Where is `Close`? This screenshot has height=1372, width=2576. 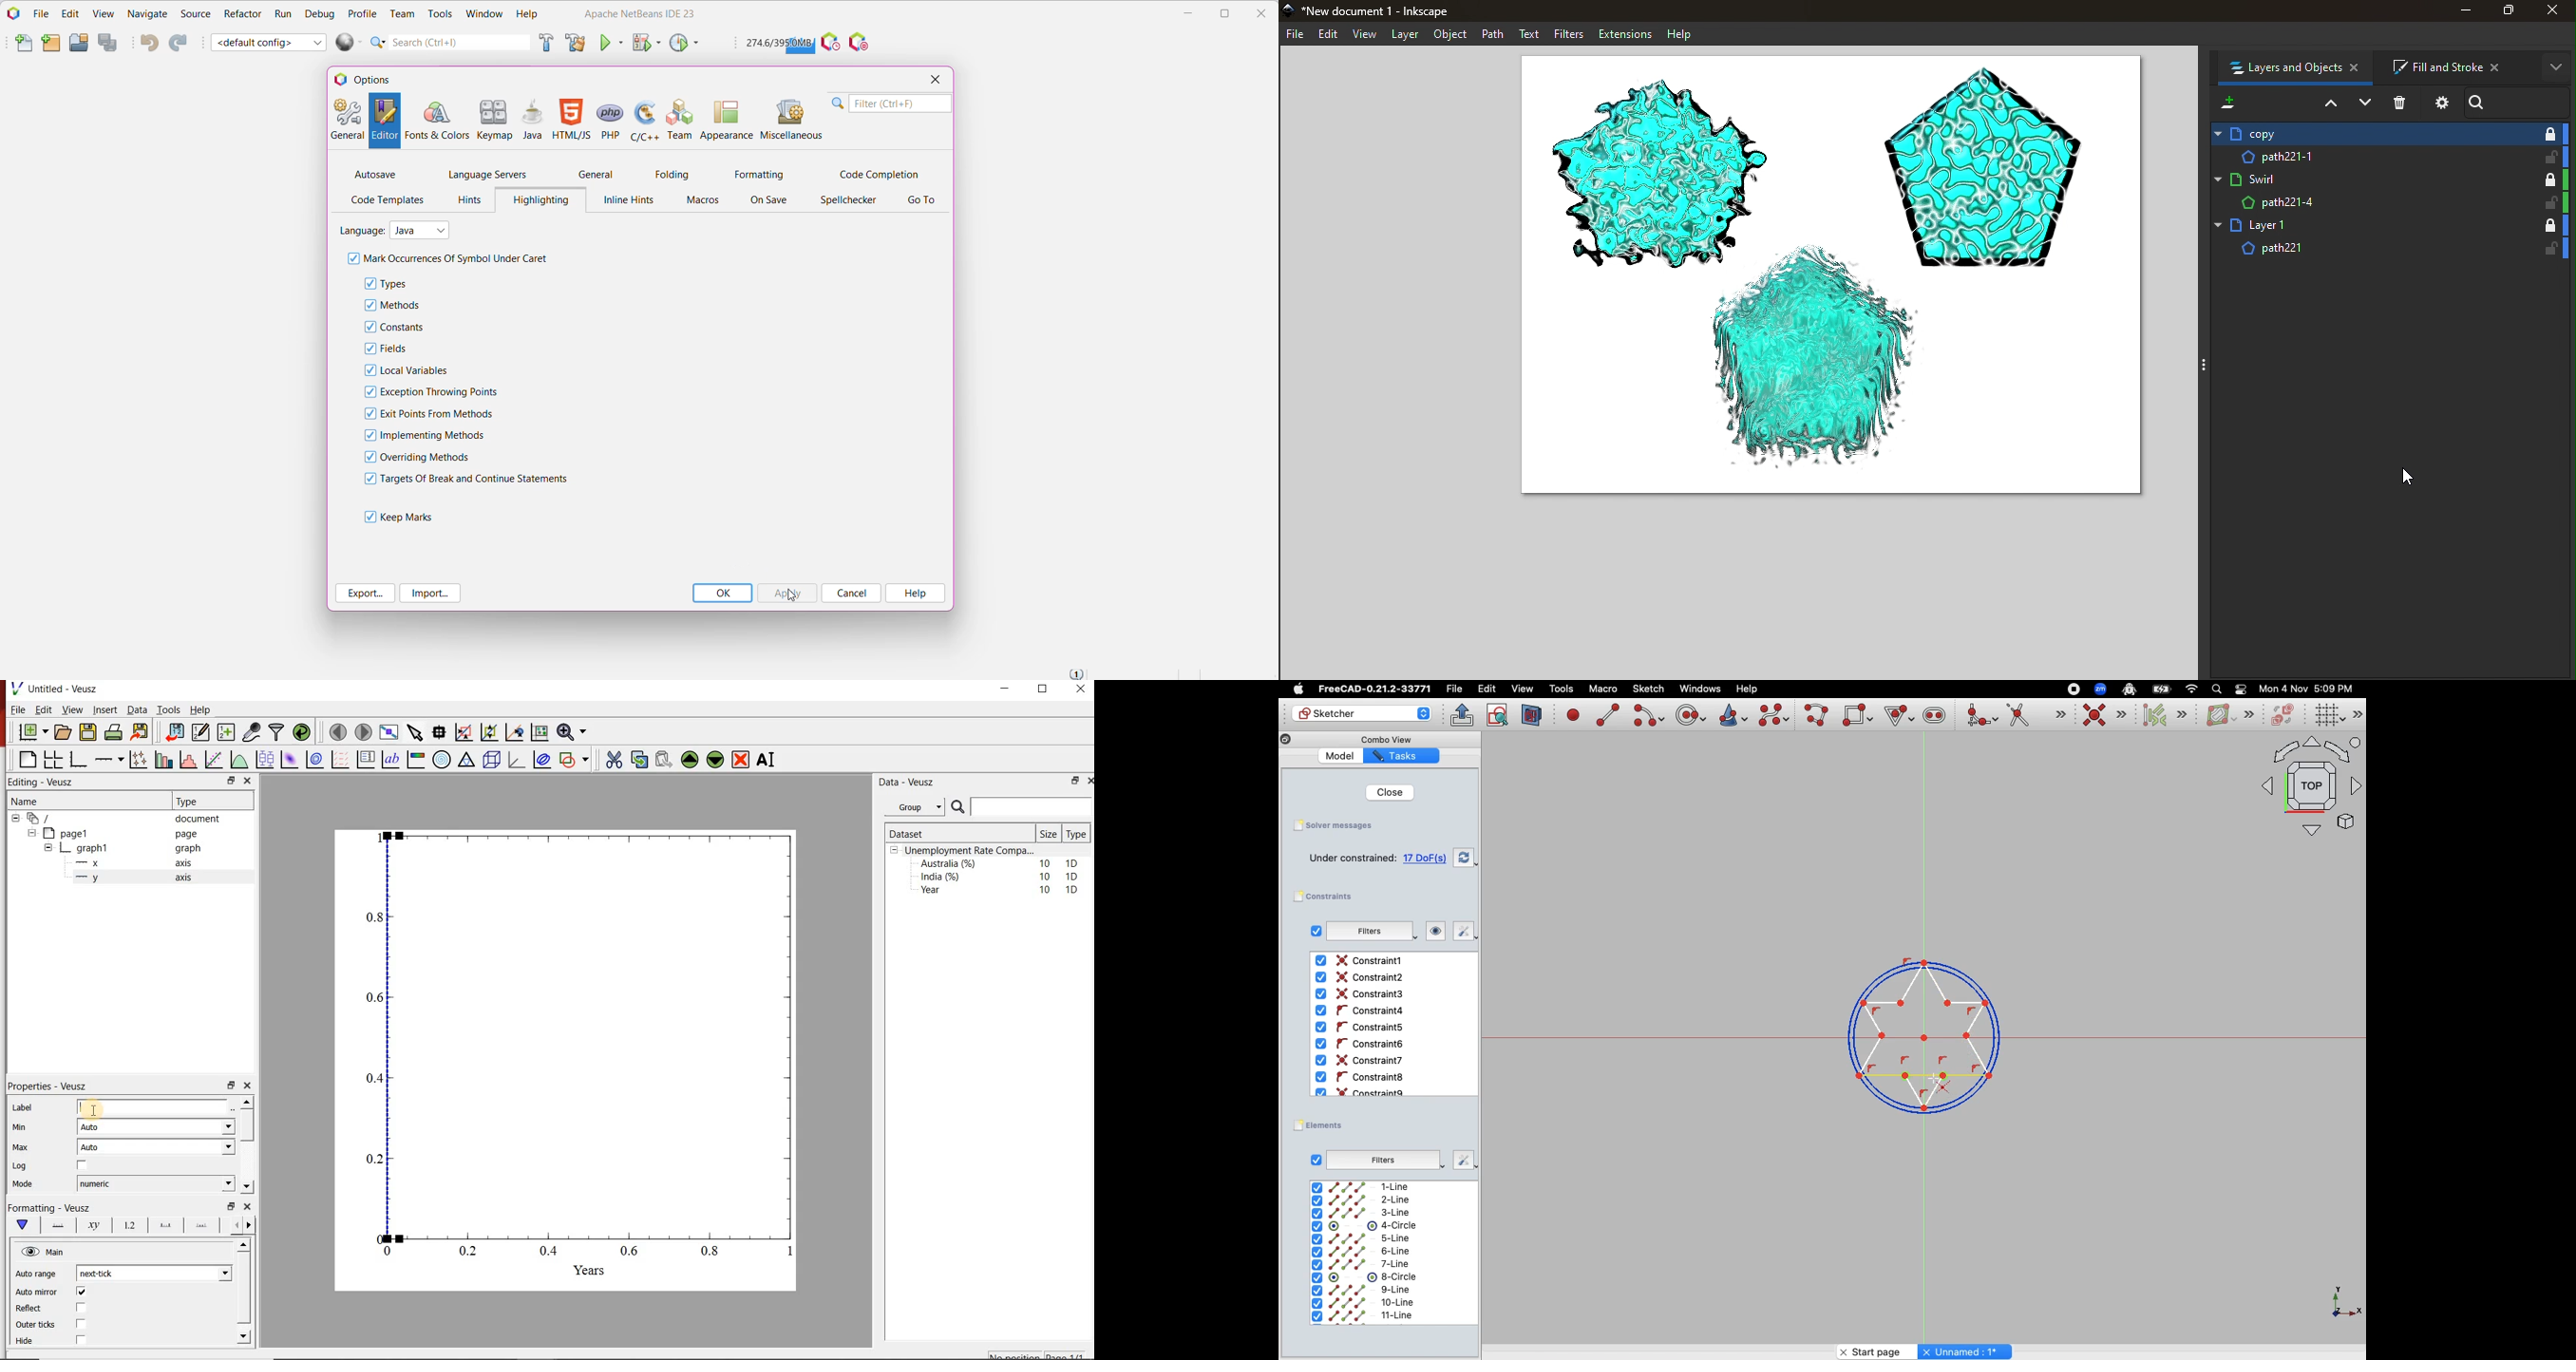
Close is located at coordinates (1384, 792).